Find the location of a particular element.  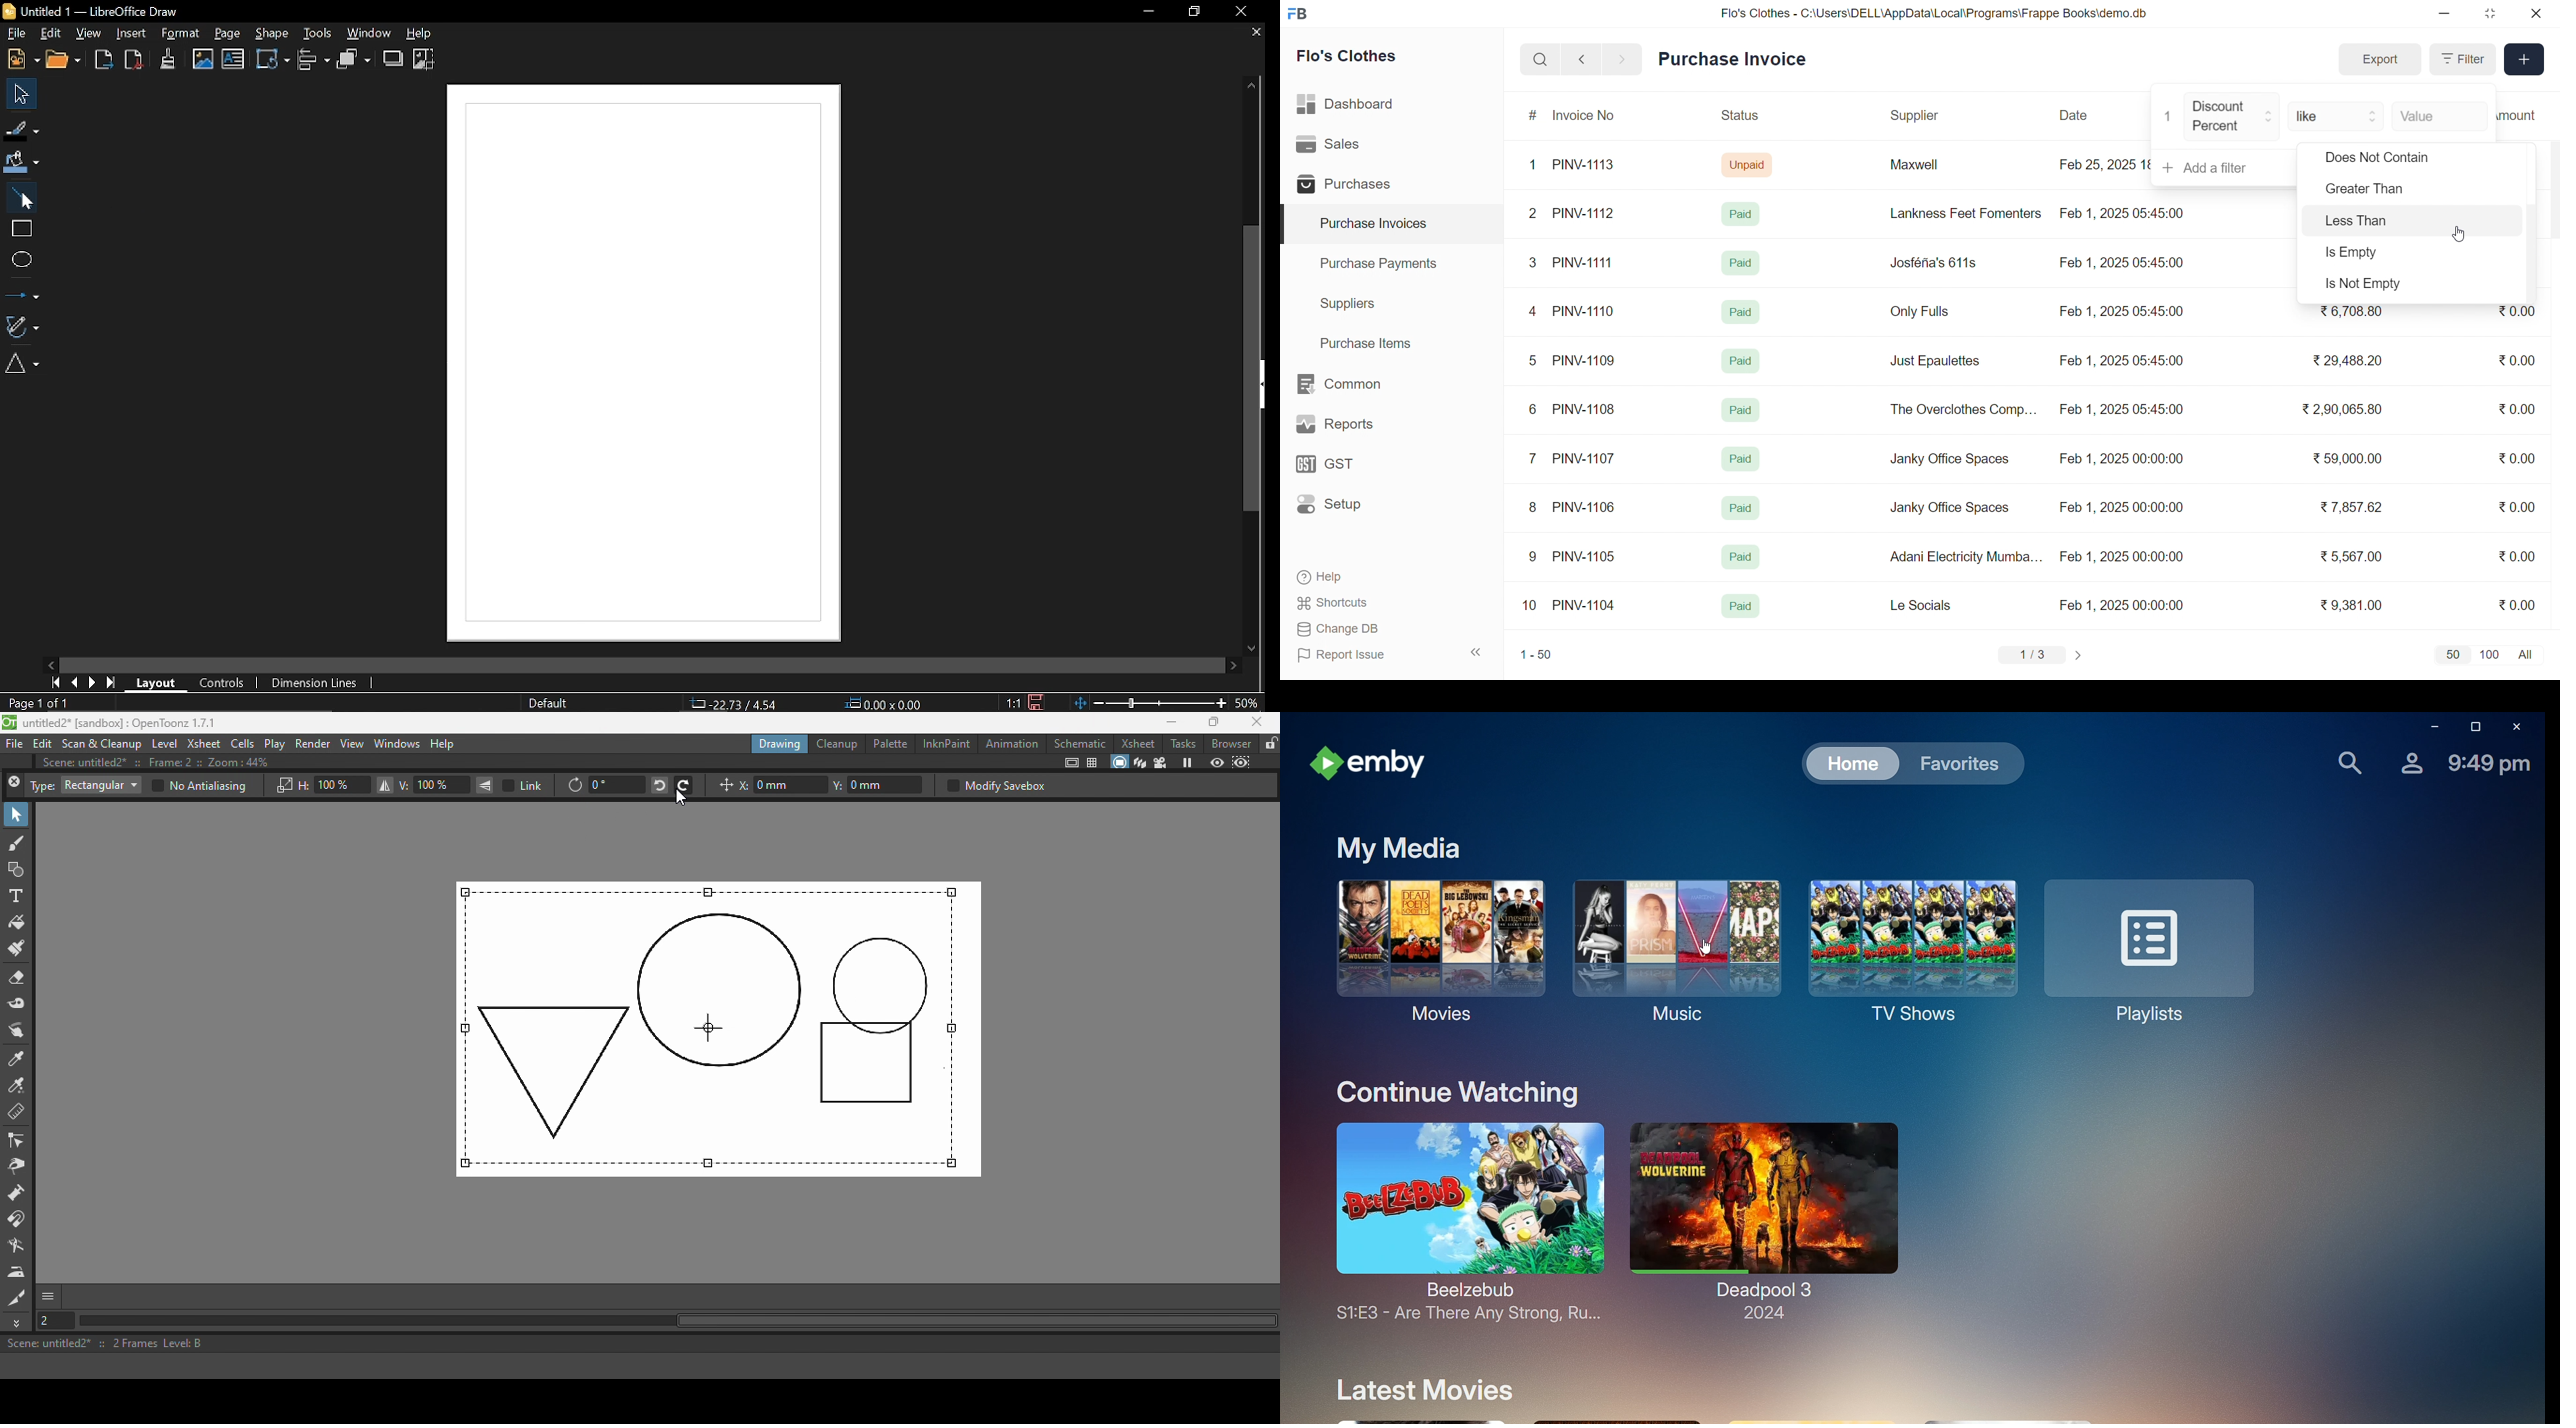

cursor is located at coordinates (30, 205).